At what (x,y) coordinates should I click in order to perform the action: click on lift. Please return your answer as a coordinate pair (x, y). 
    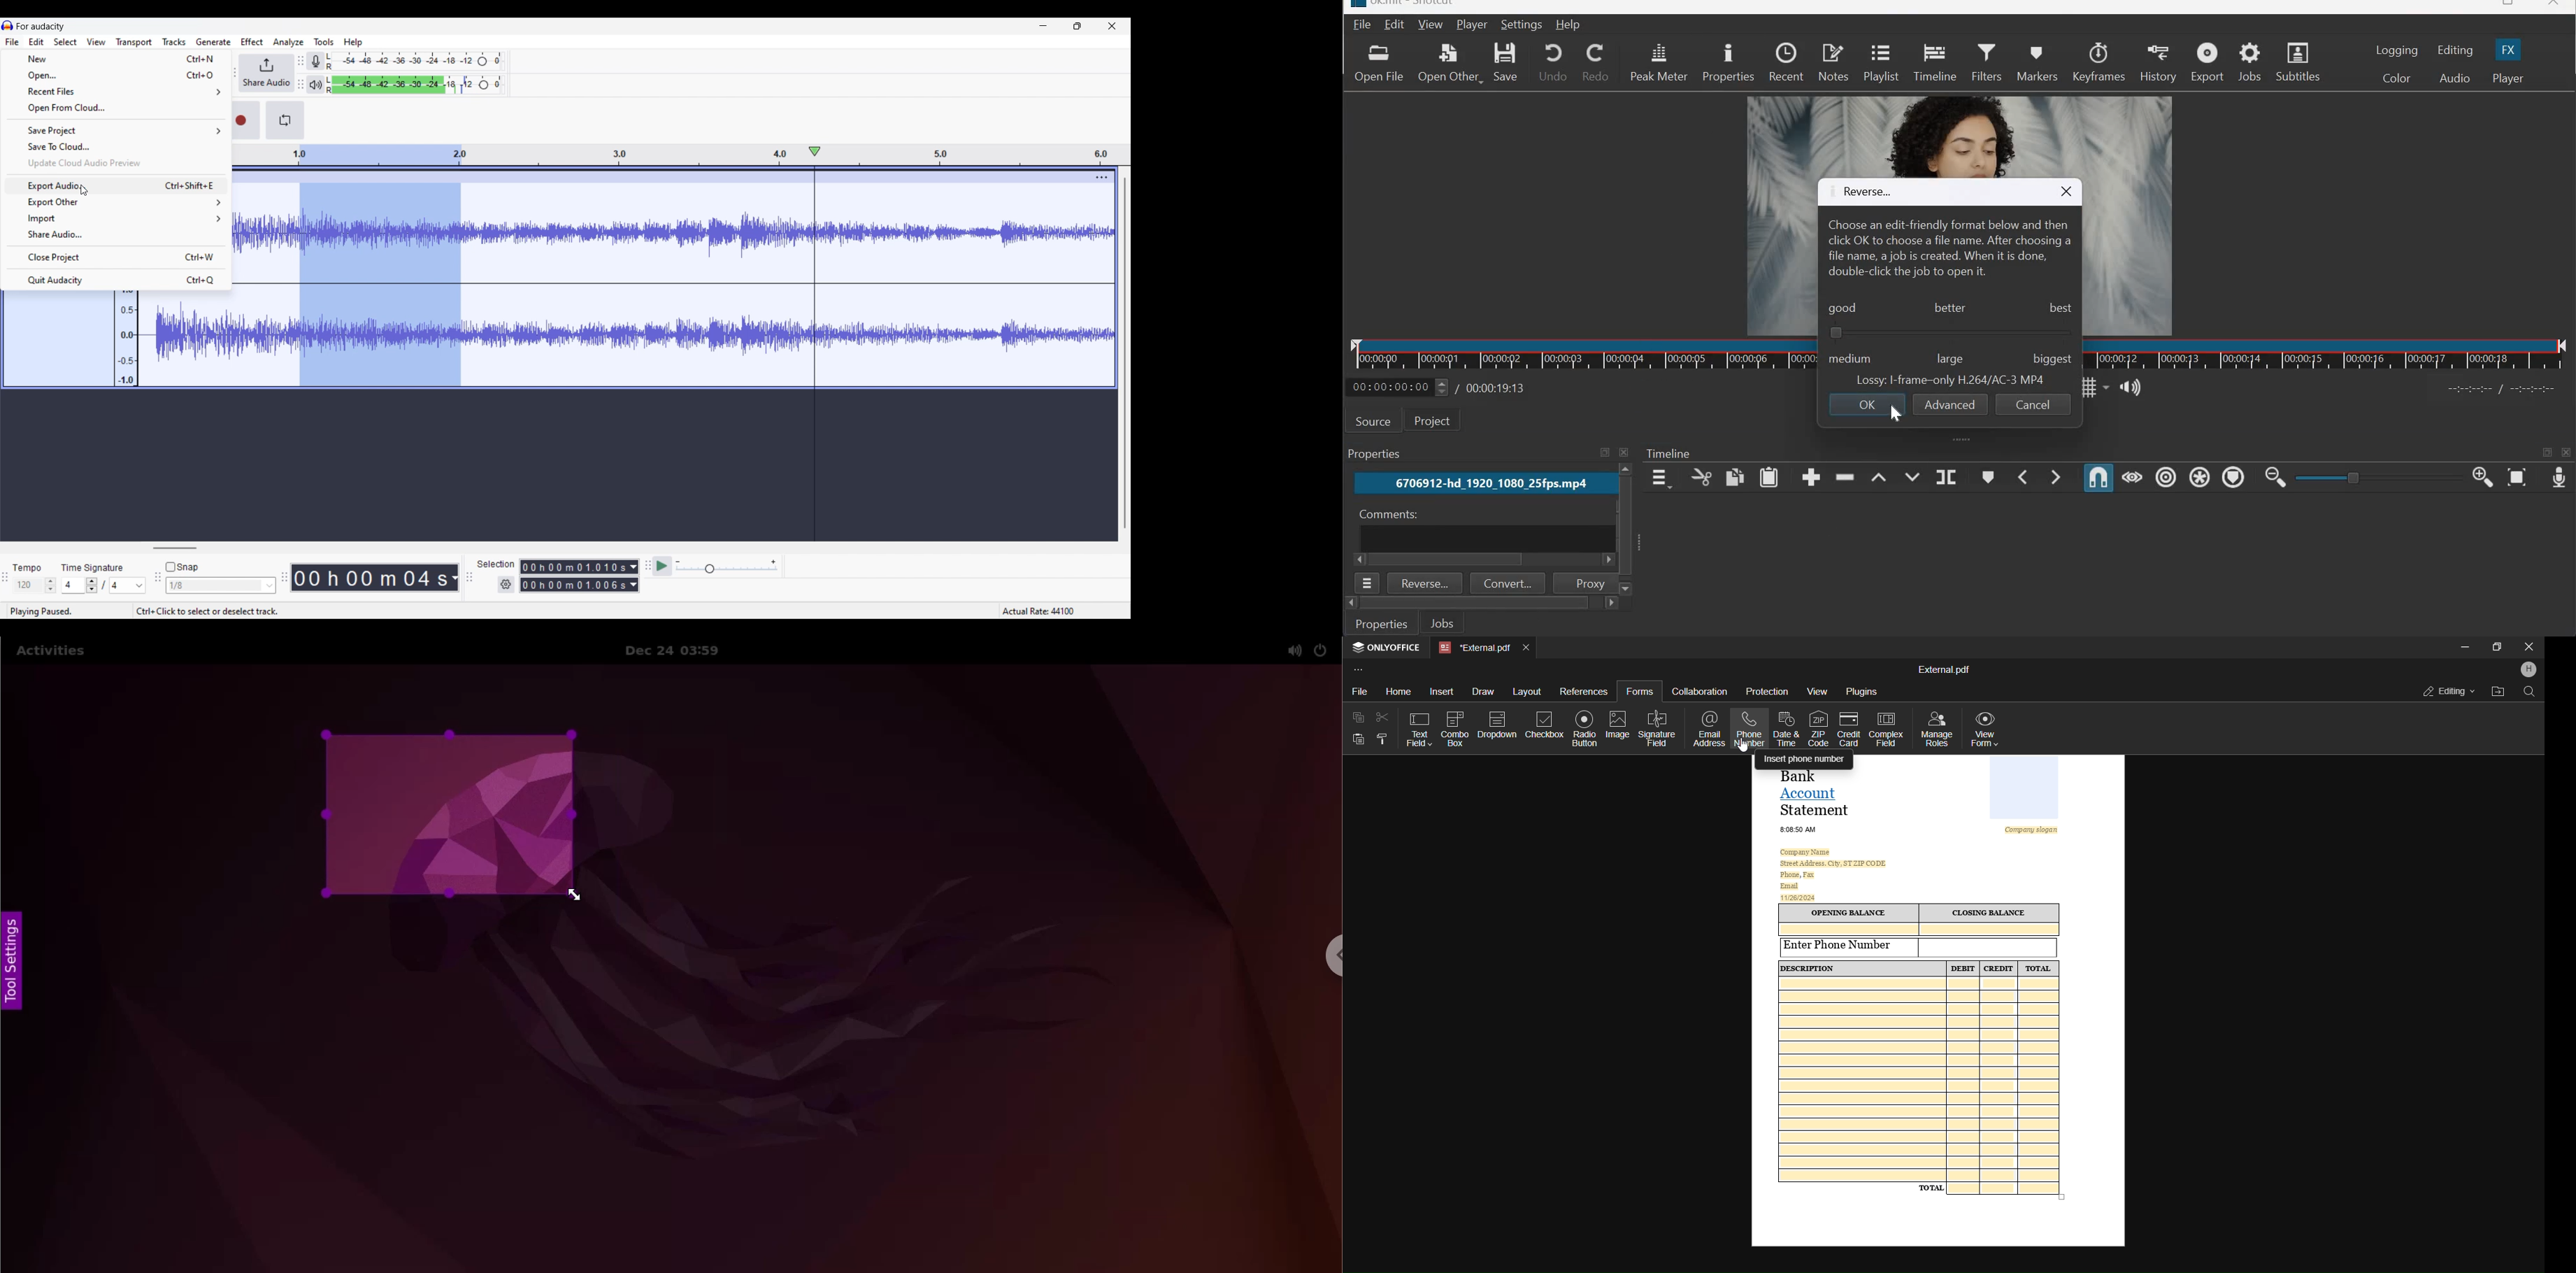
    Looking at the image, I should click on (1879, 475).